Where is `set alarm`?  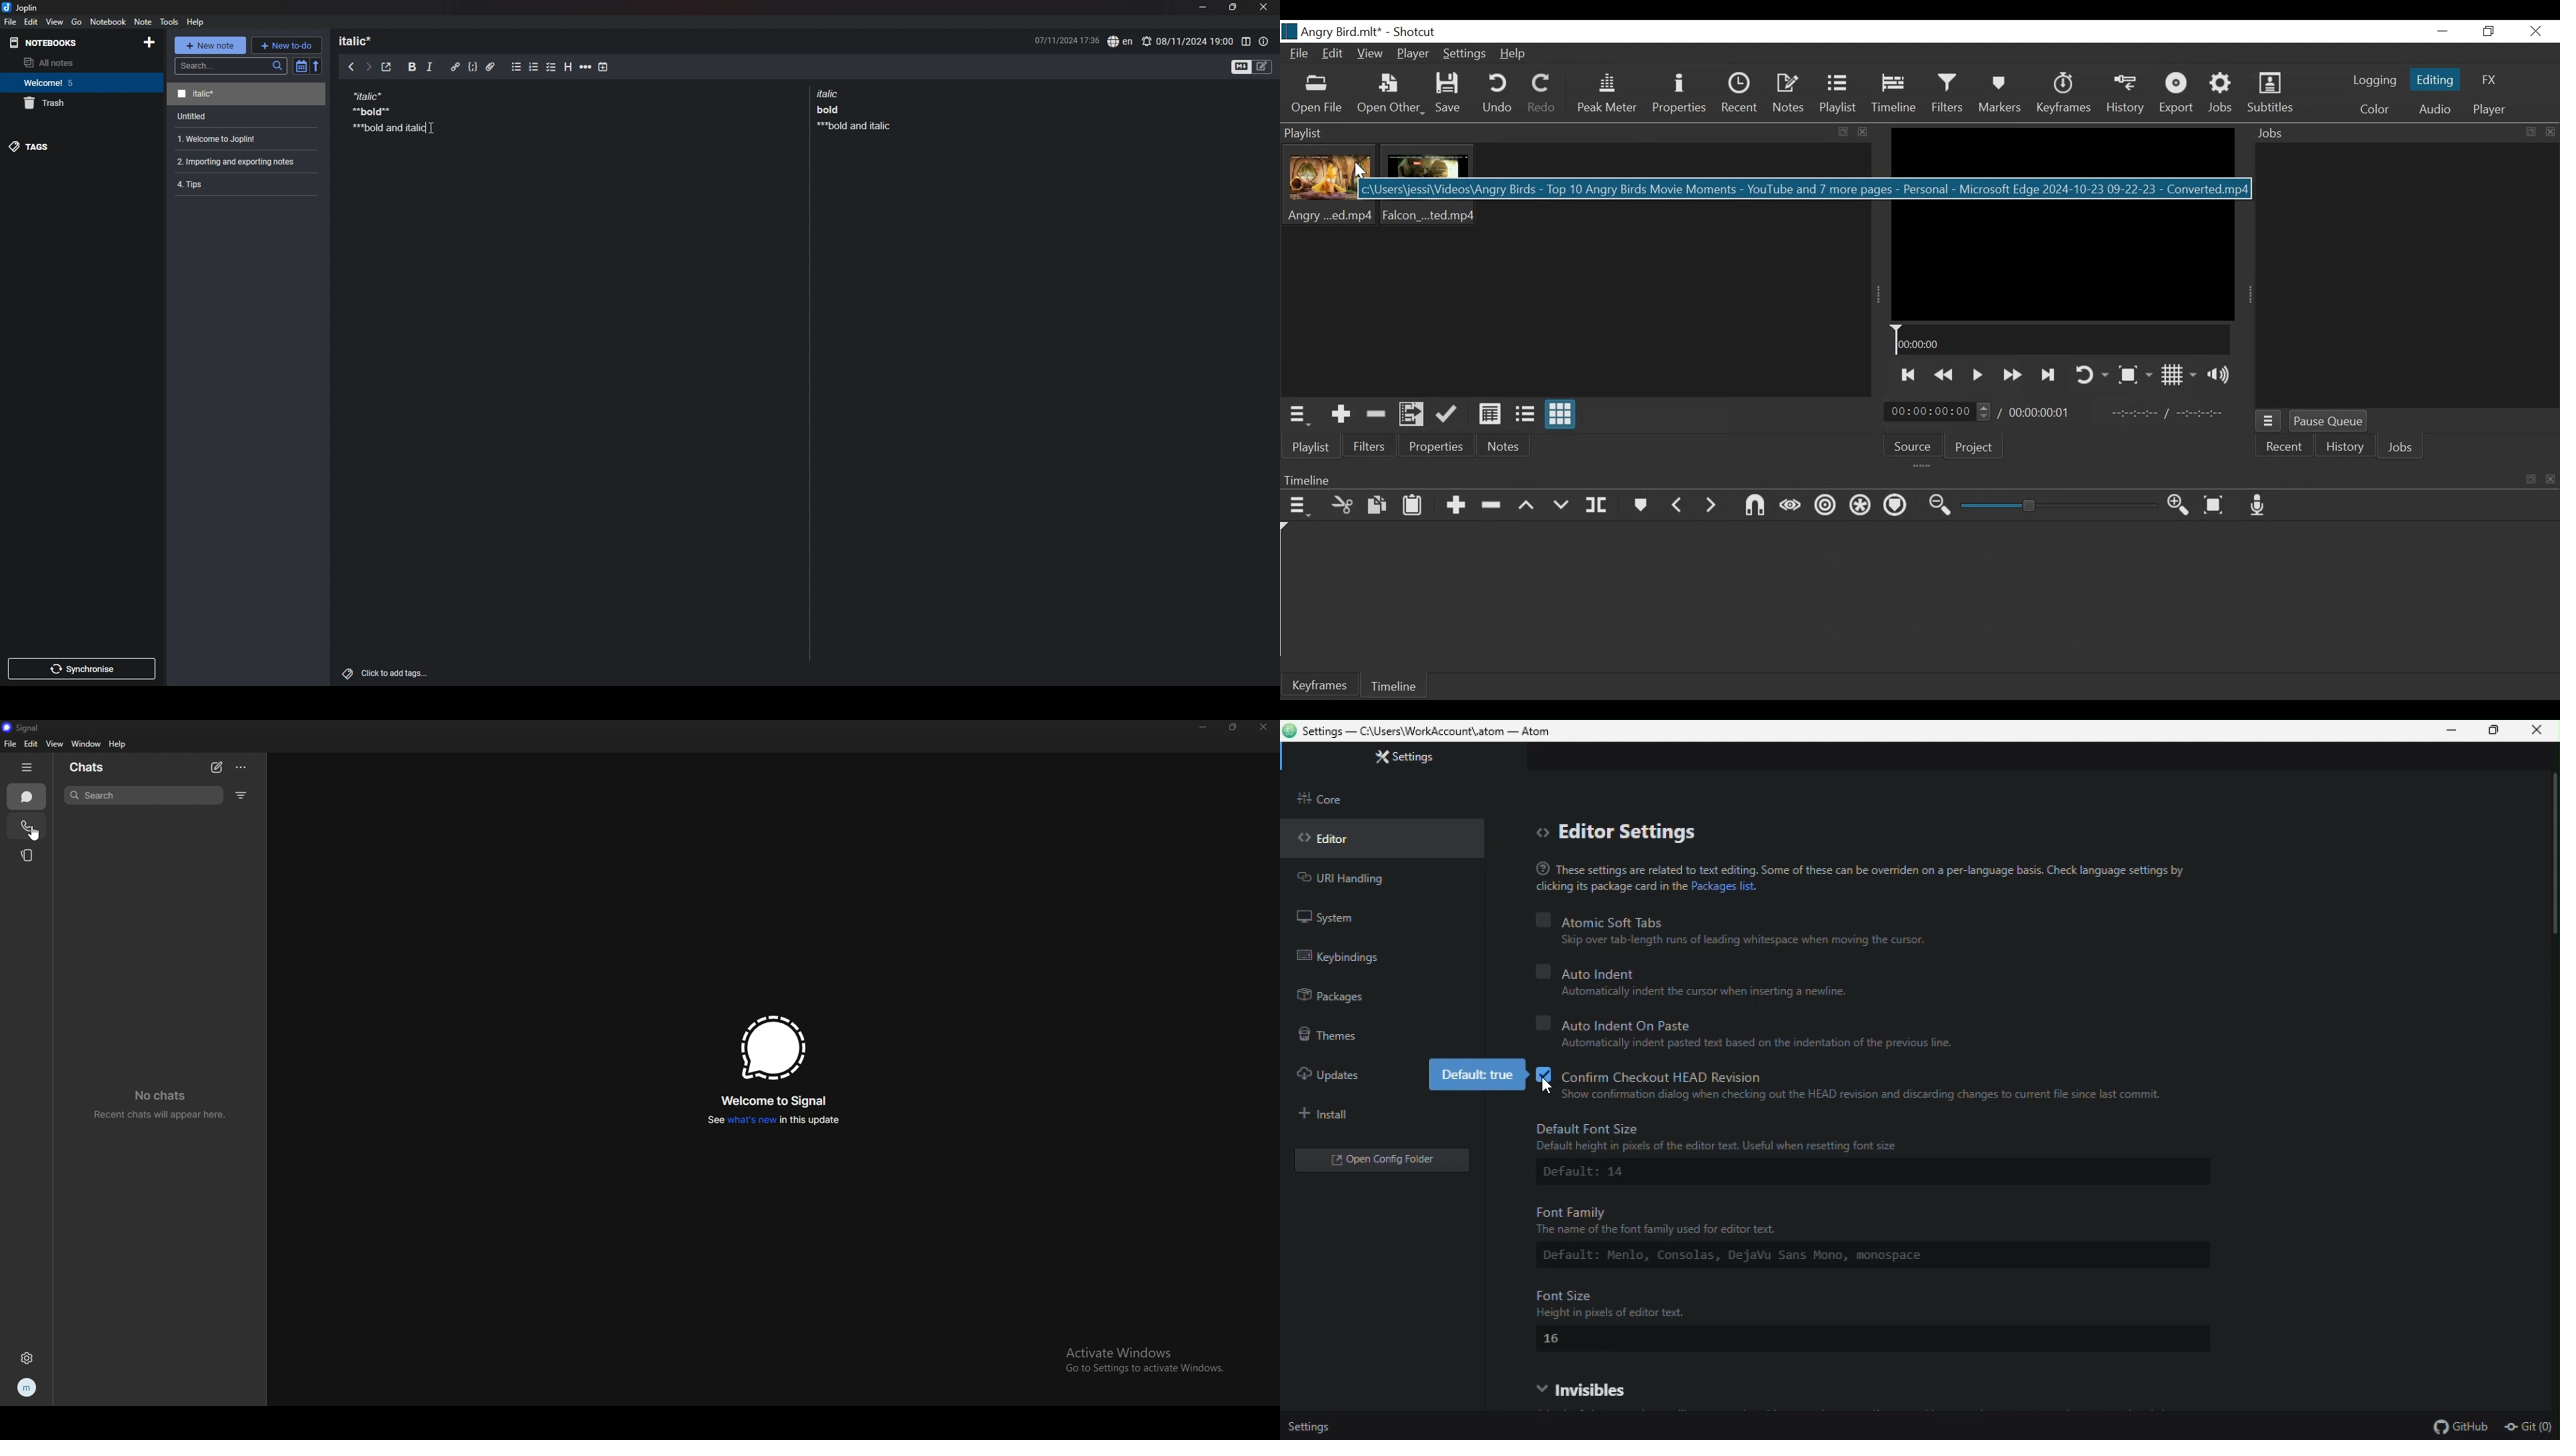
set alarm is located at coordinates (1187, 41).